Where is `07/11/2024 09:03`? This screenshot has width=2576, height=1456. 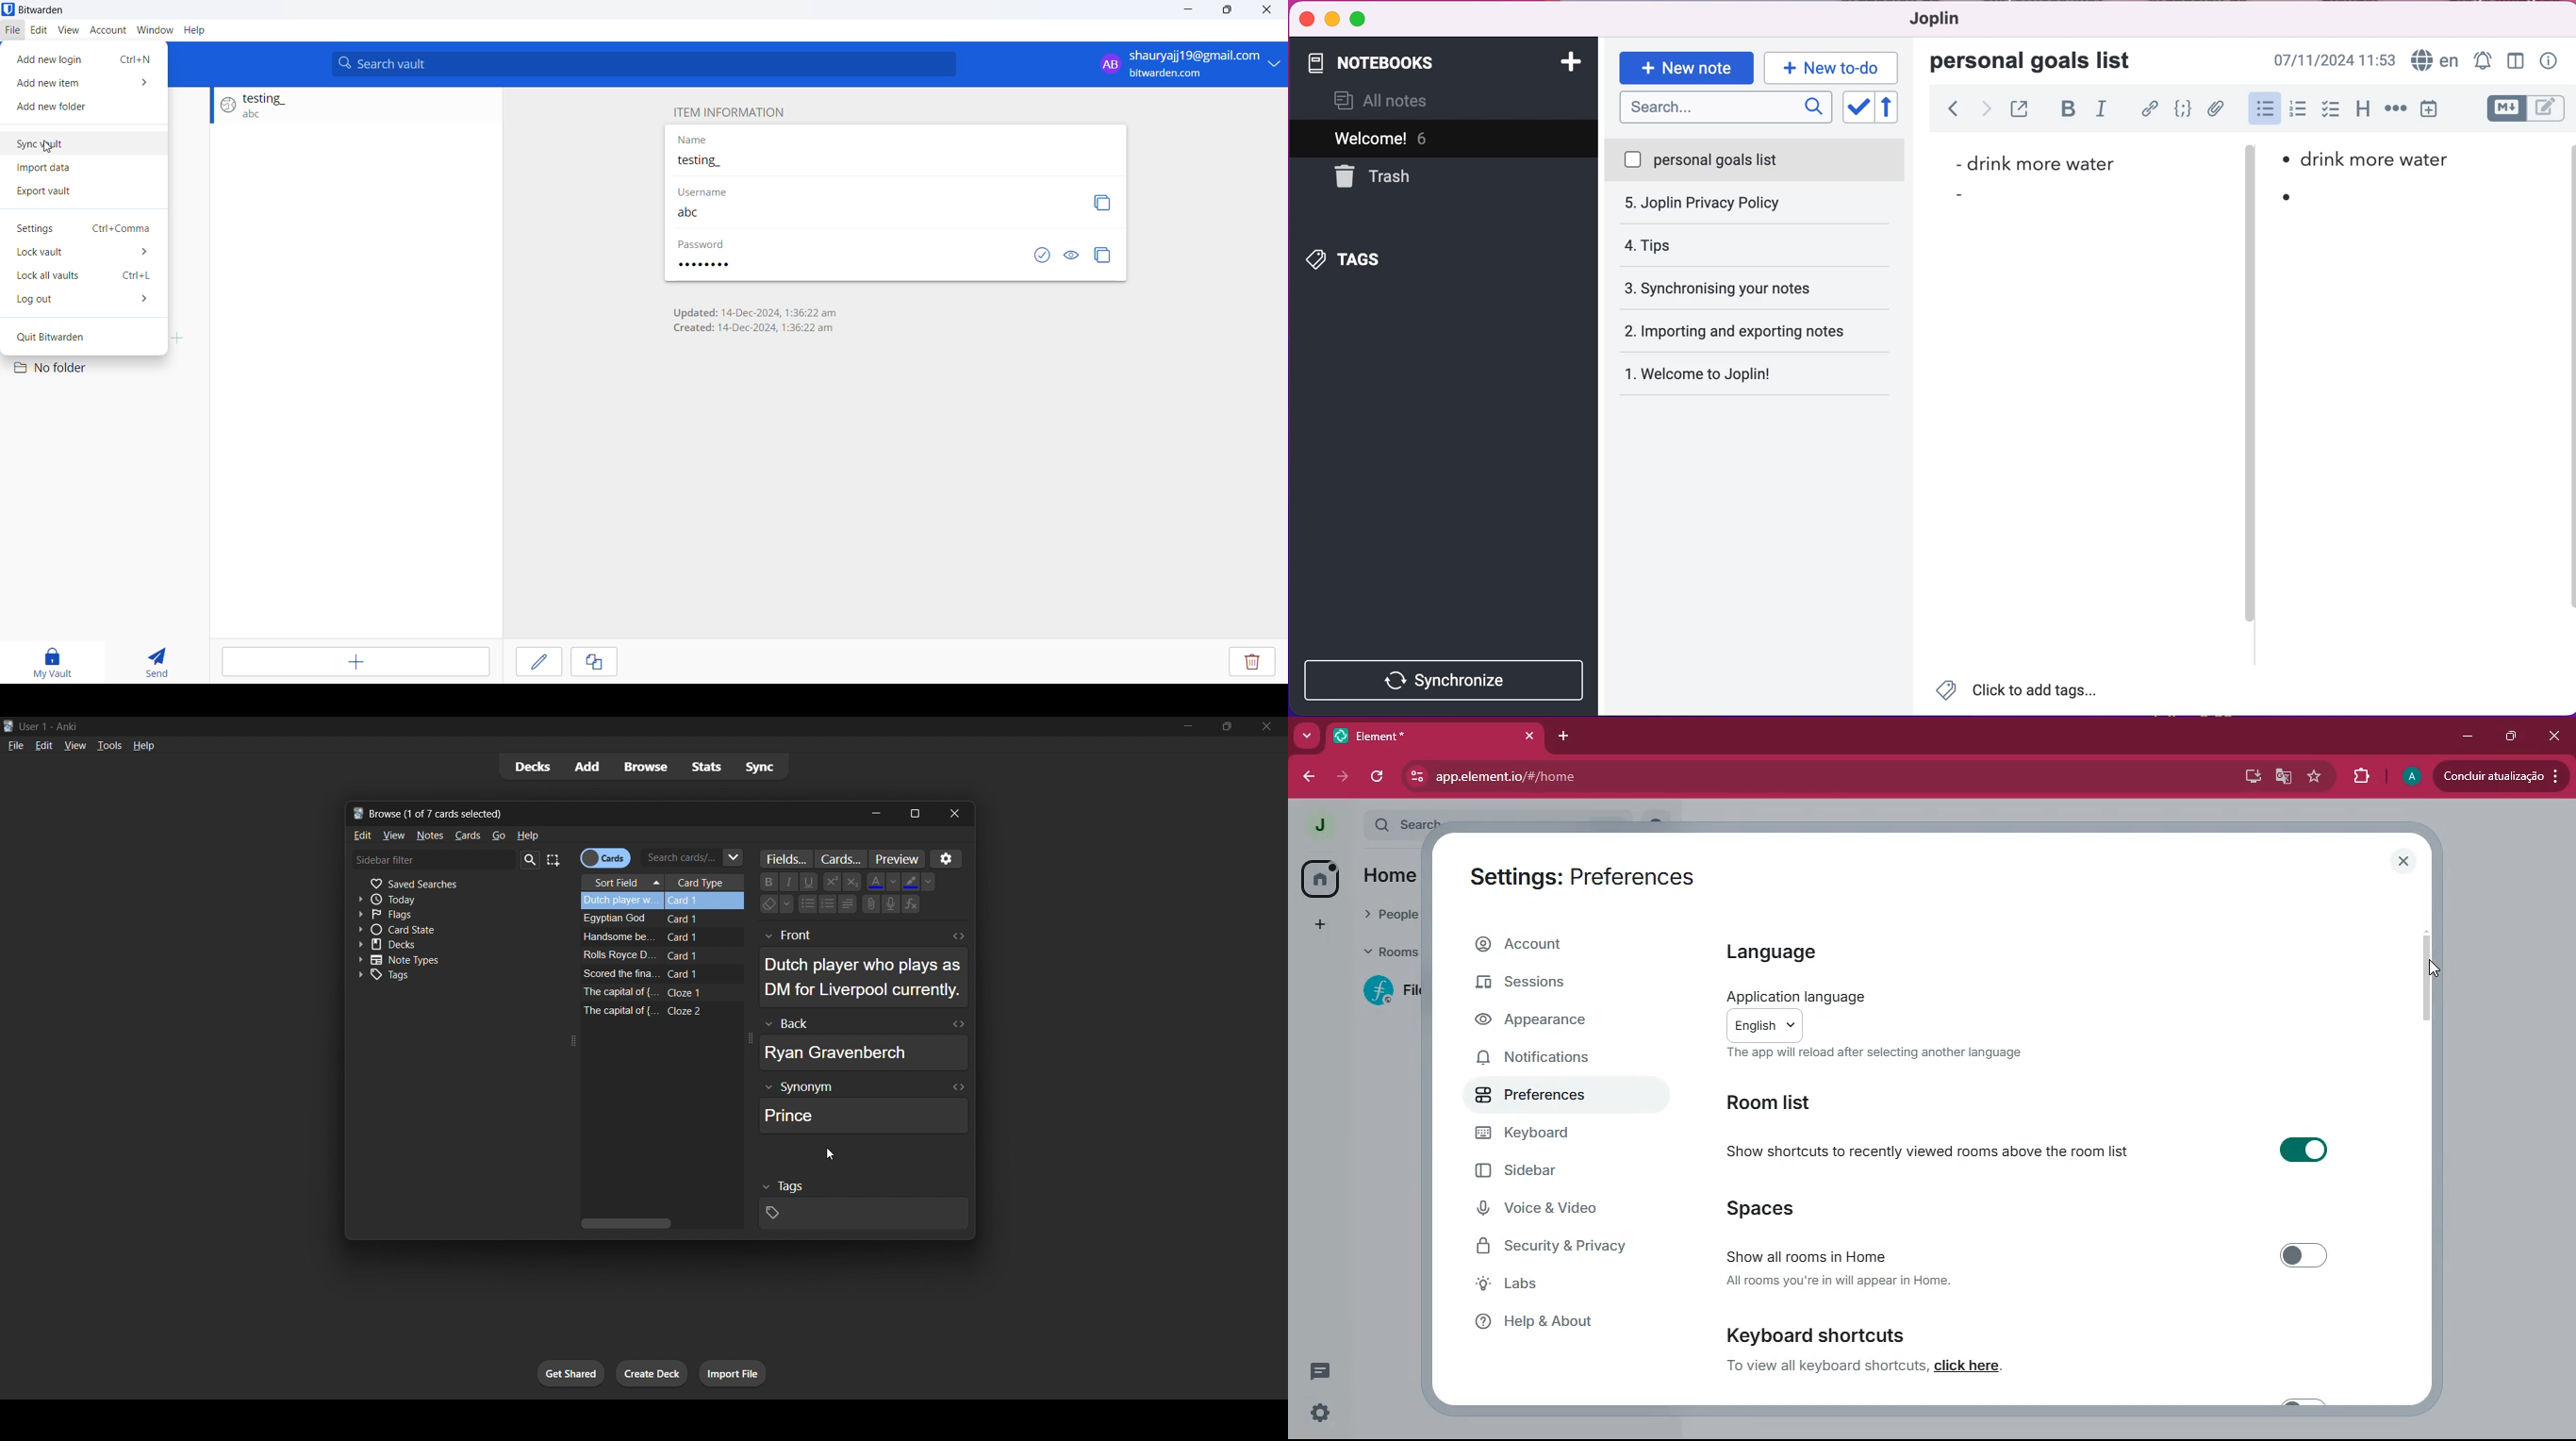
07/11/2024 09:03 is located at coordinates (2333, 59).